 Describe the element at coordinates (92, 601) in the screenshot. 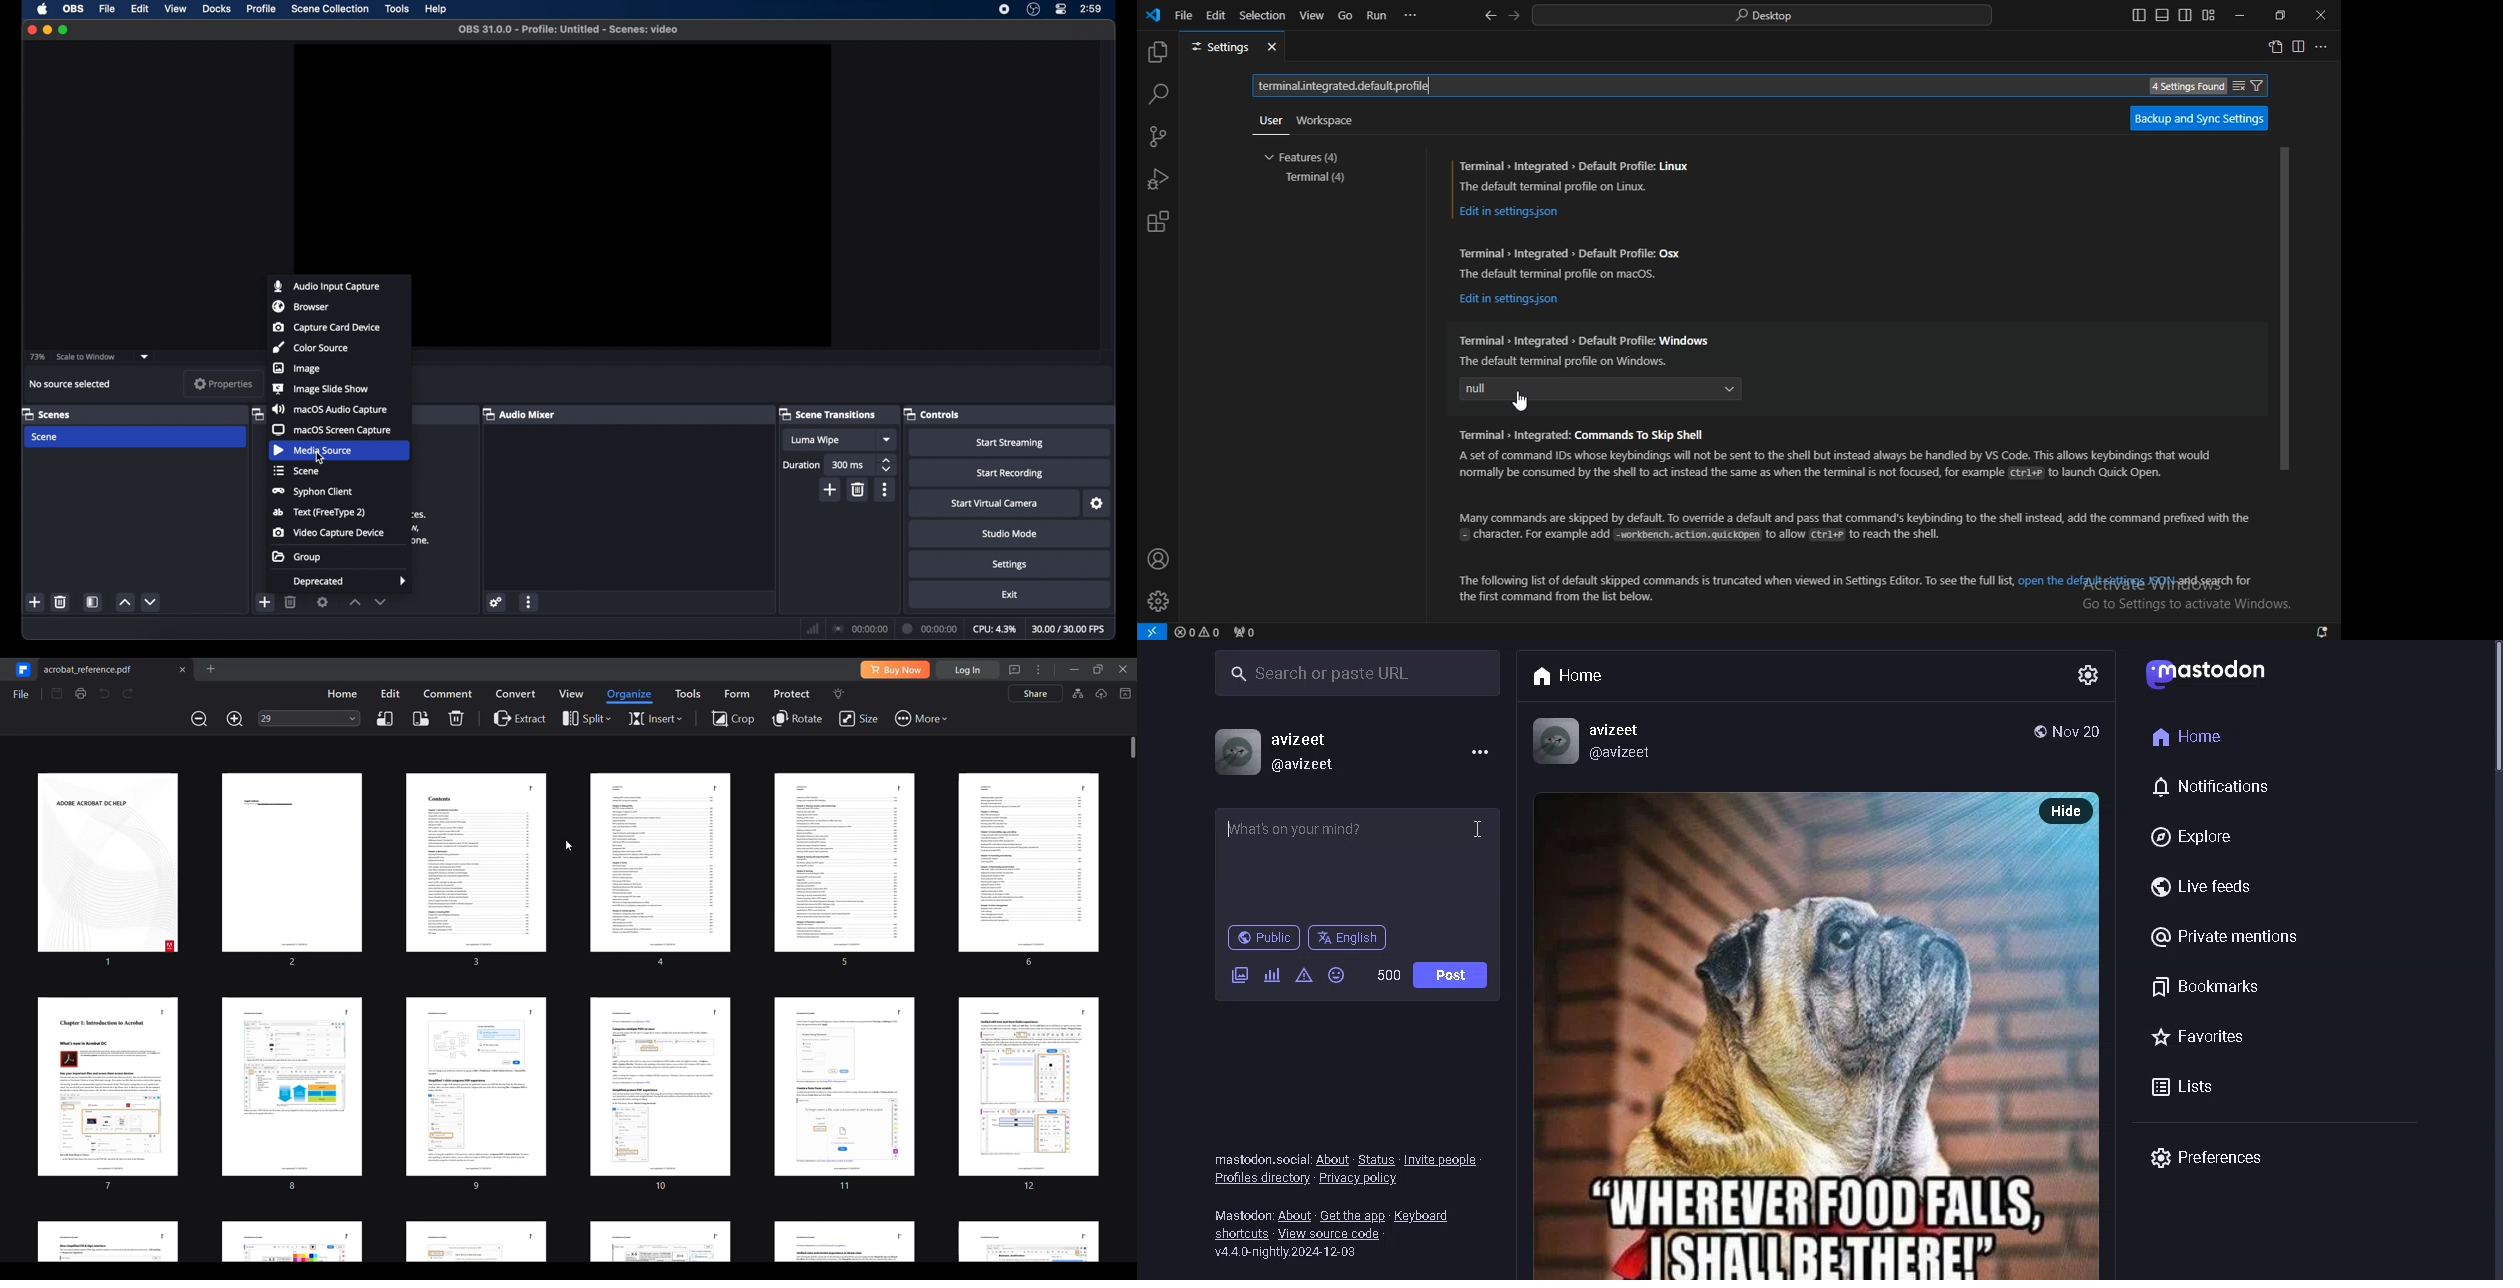

I see `scene filters` at that location.